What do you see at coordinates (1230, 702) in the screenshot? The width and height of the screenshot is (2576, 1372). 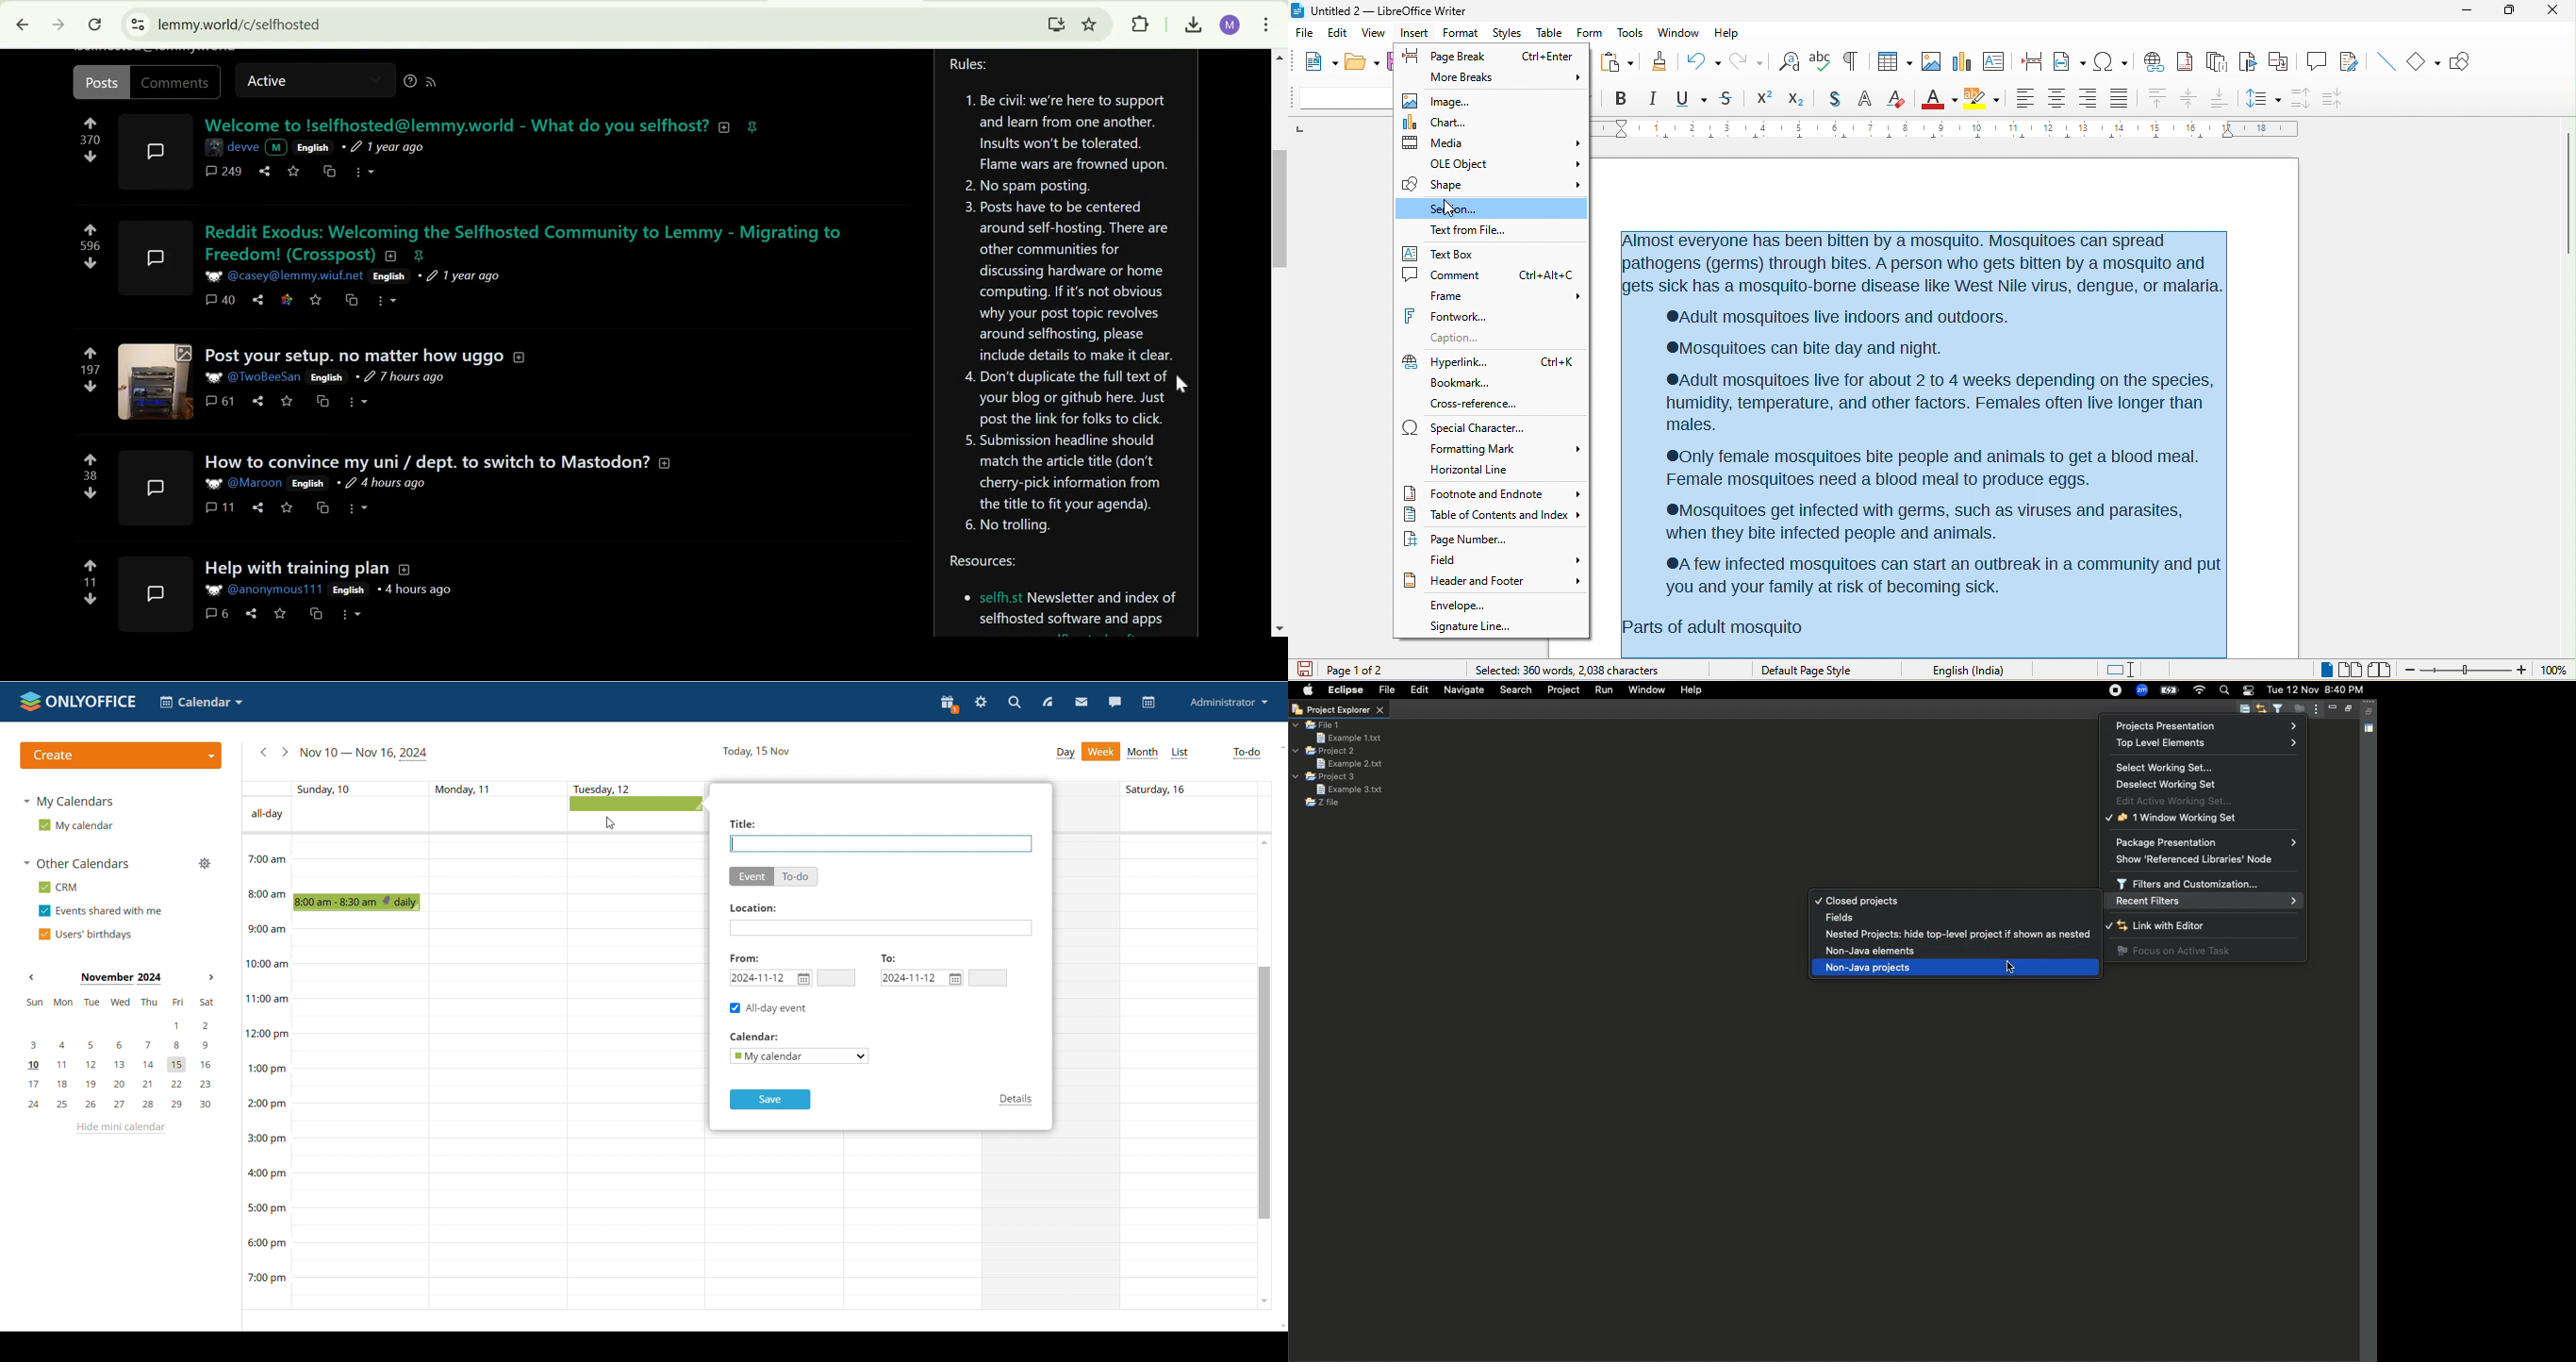 I see `profile` at bounding box center [1230, 702].